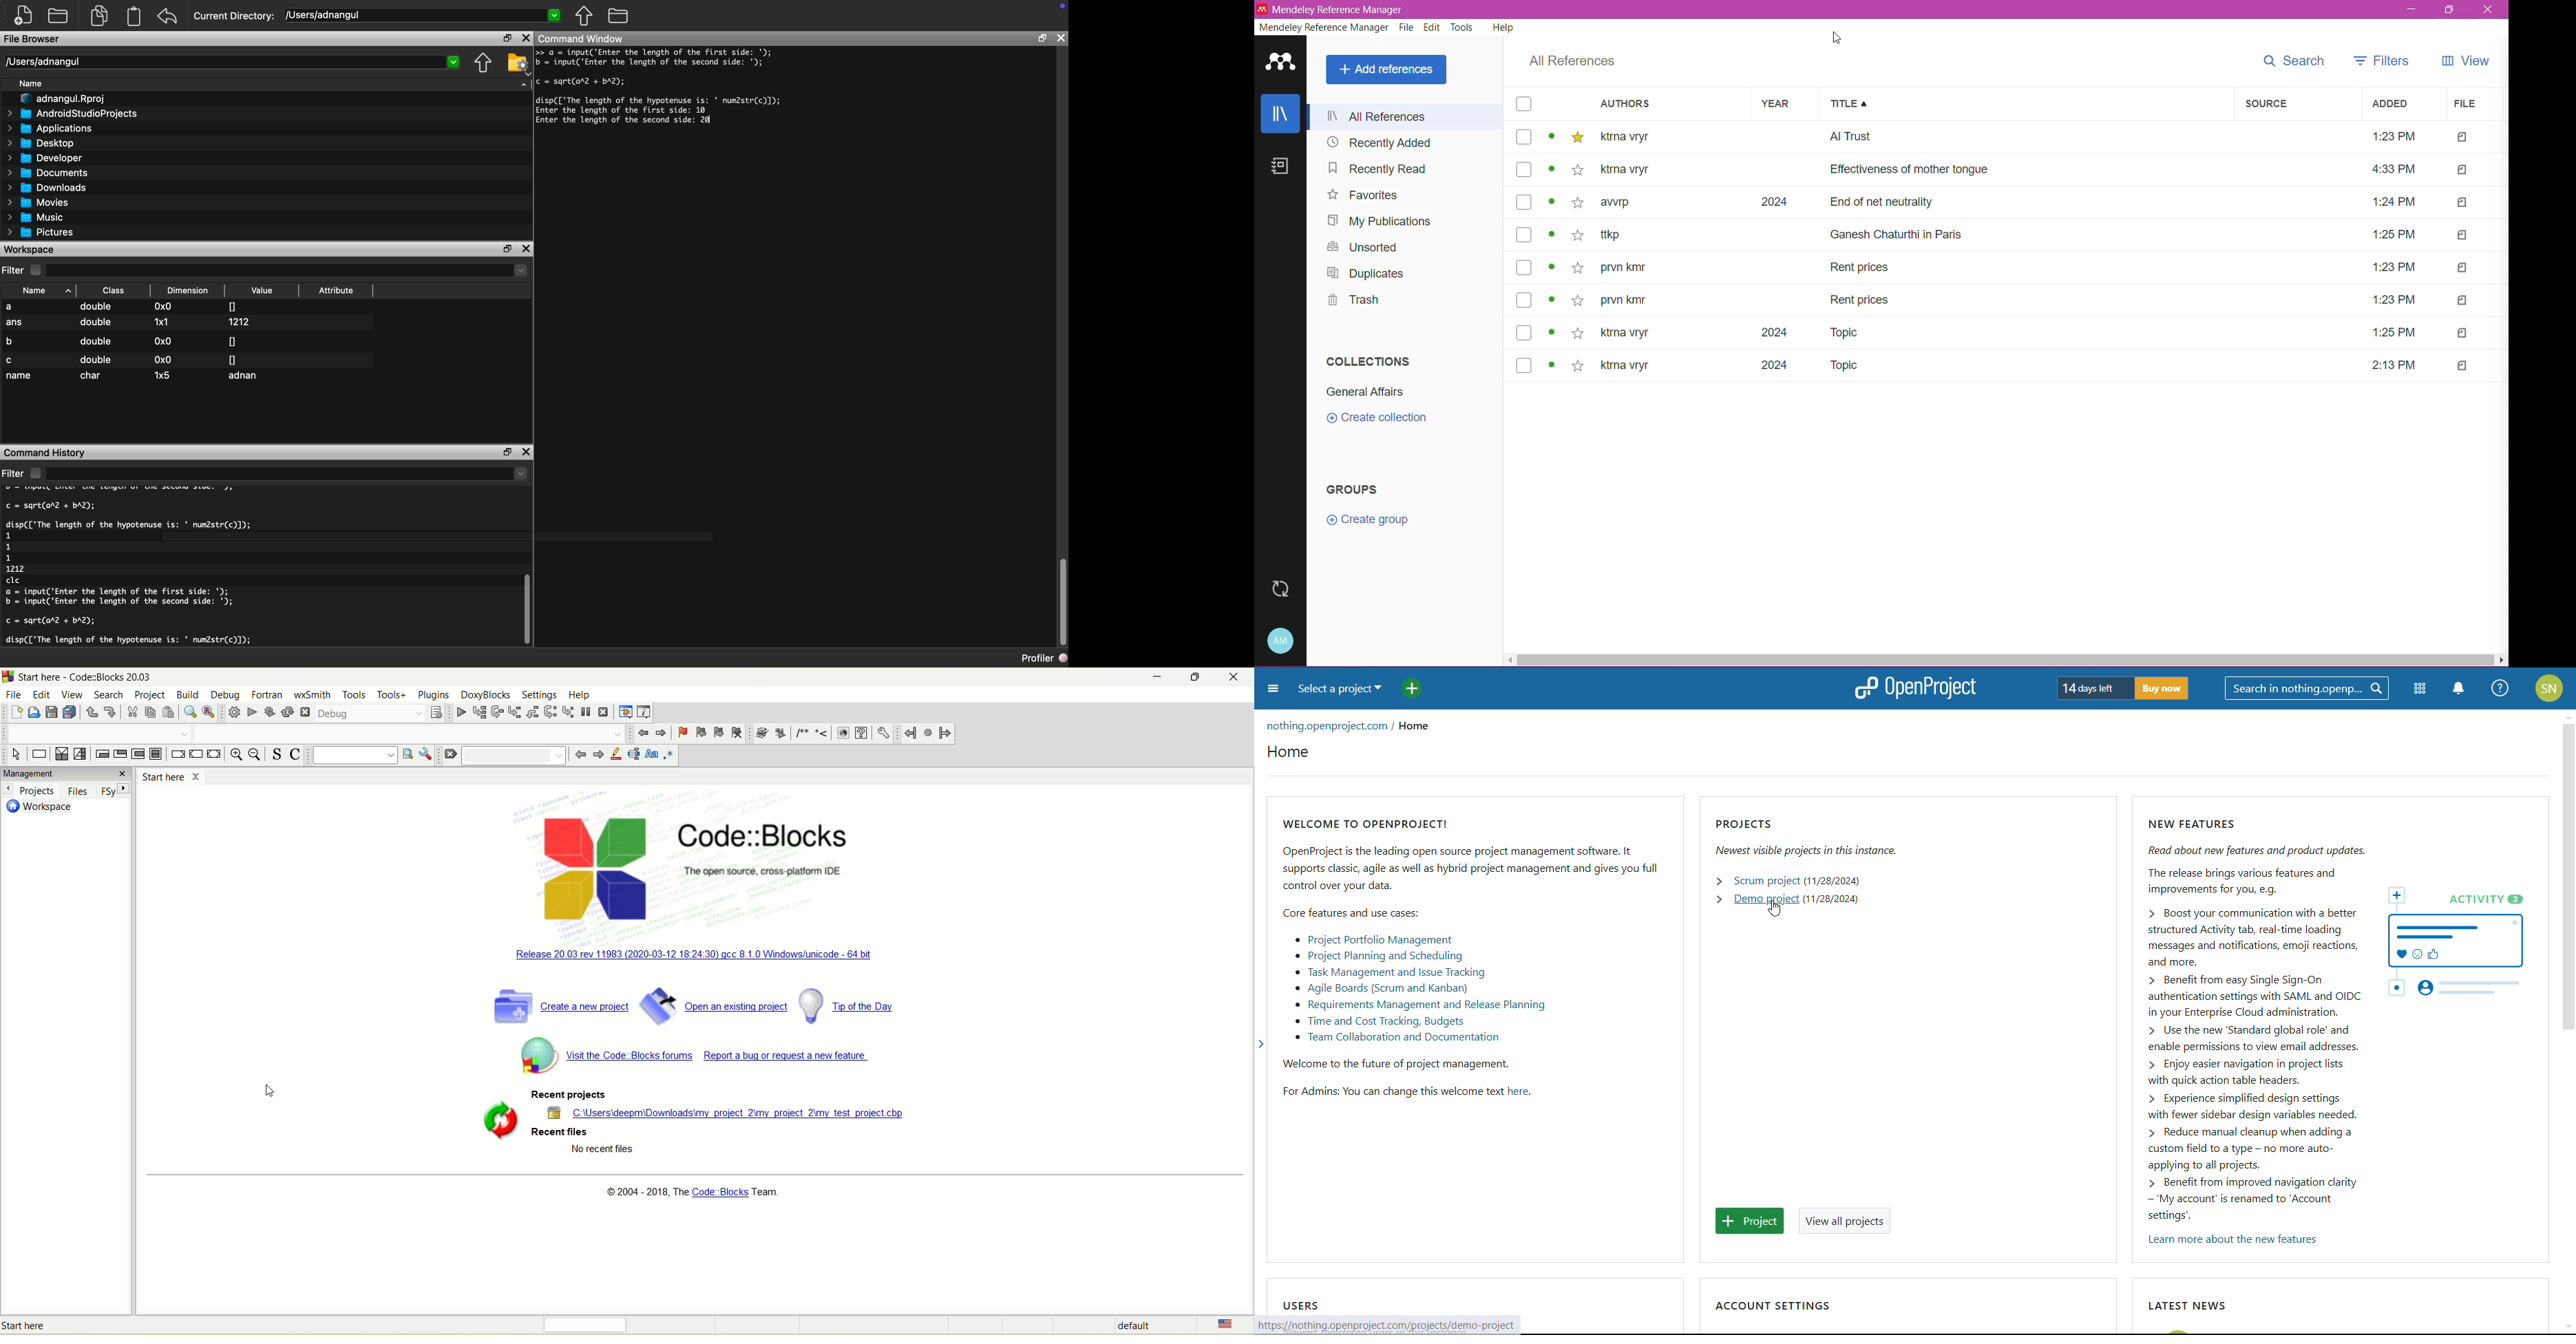  What do you see at coordinates (1844, 1221) in the screenshot?
I see `view all projects` at bounding box center [1844, 1221].